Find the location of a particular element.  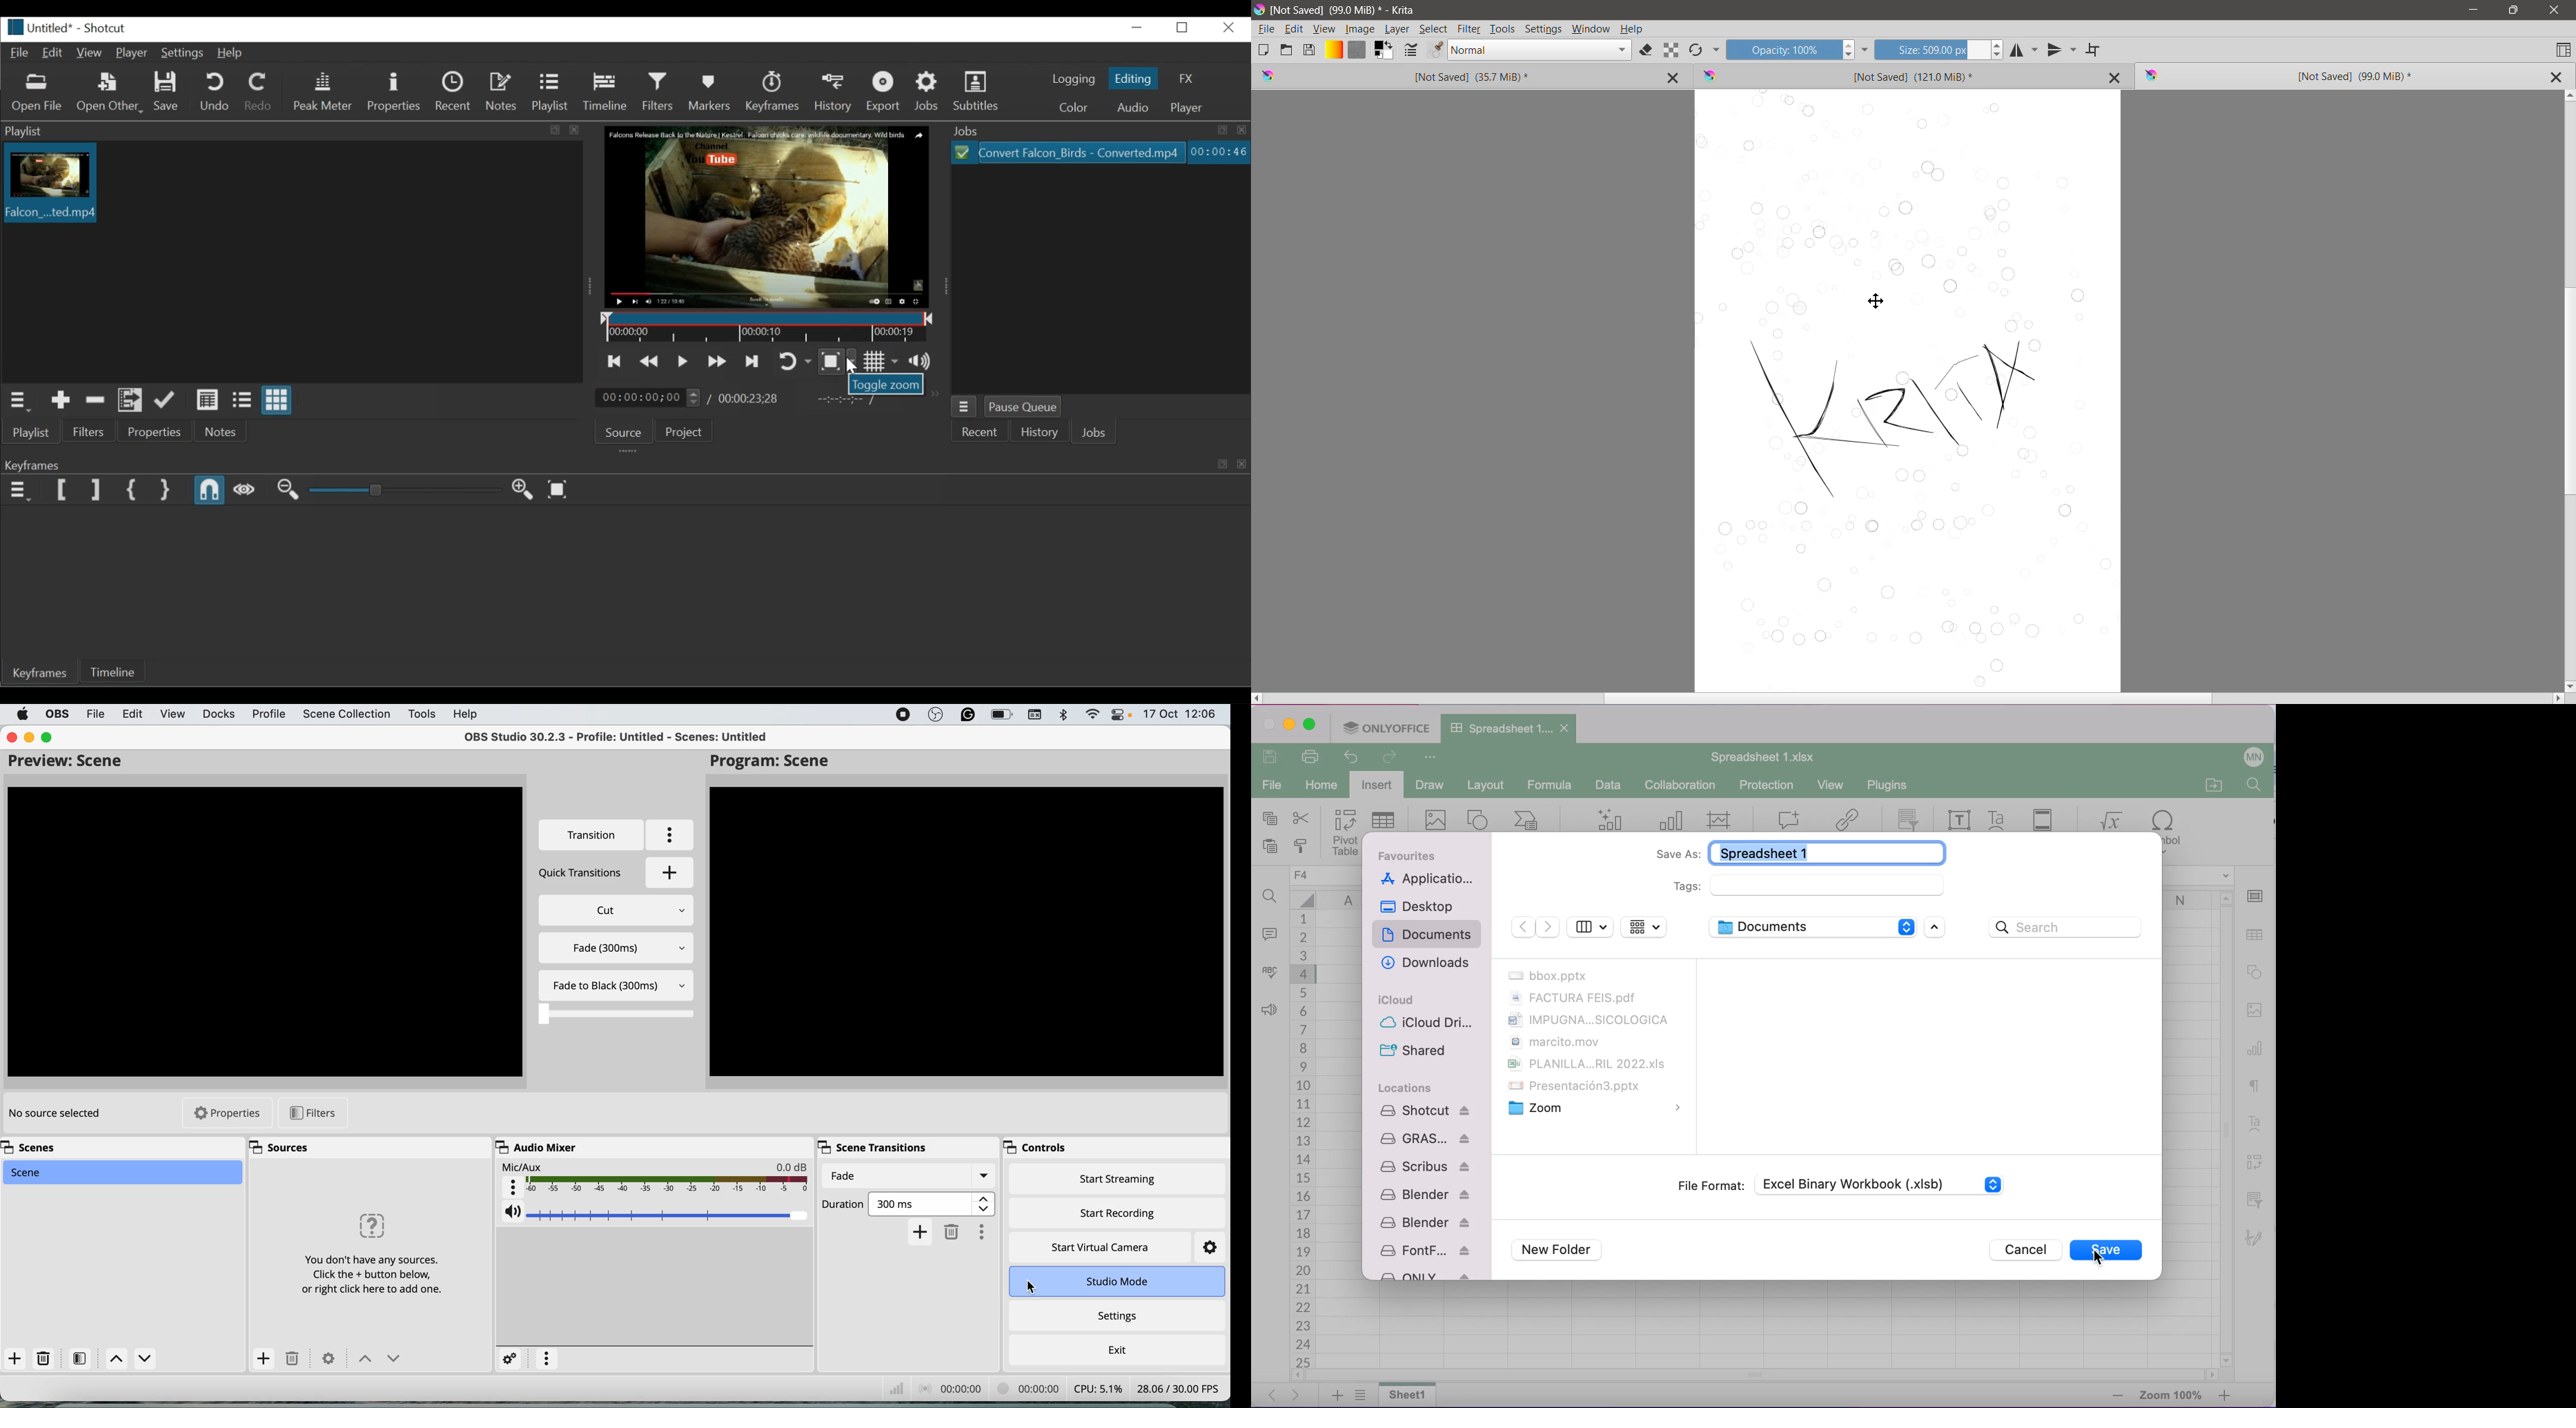

Cursor is located at coordinates (852, 366).